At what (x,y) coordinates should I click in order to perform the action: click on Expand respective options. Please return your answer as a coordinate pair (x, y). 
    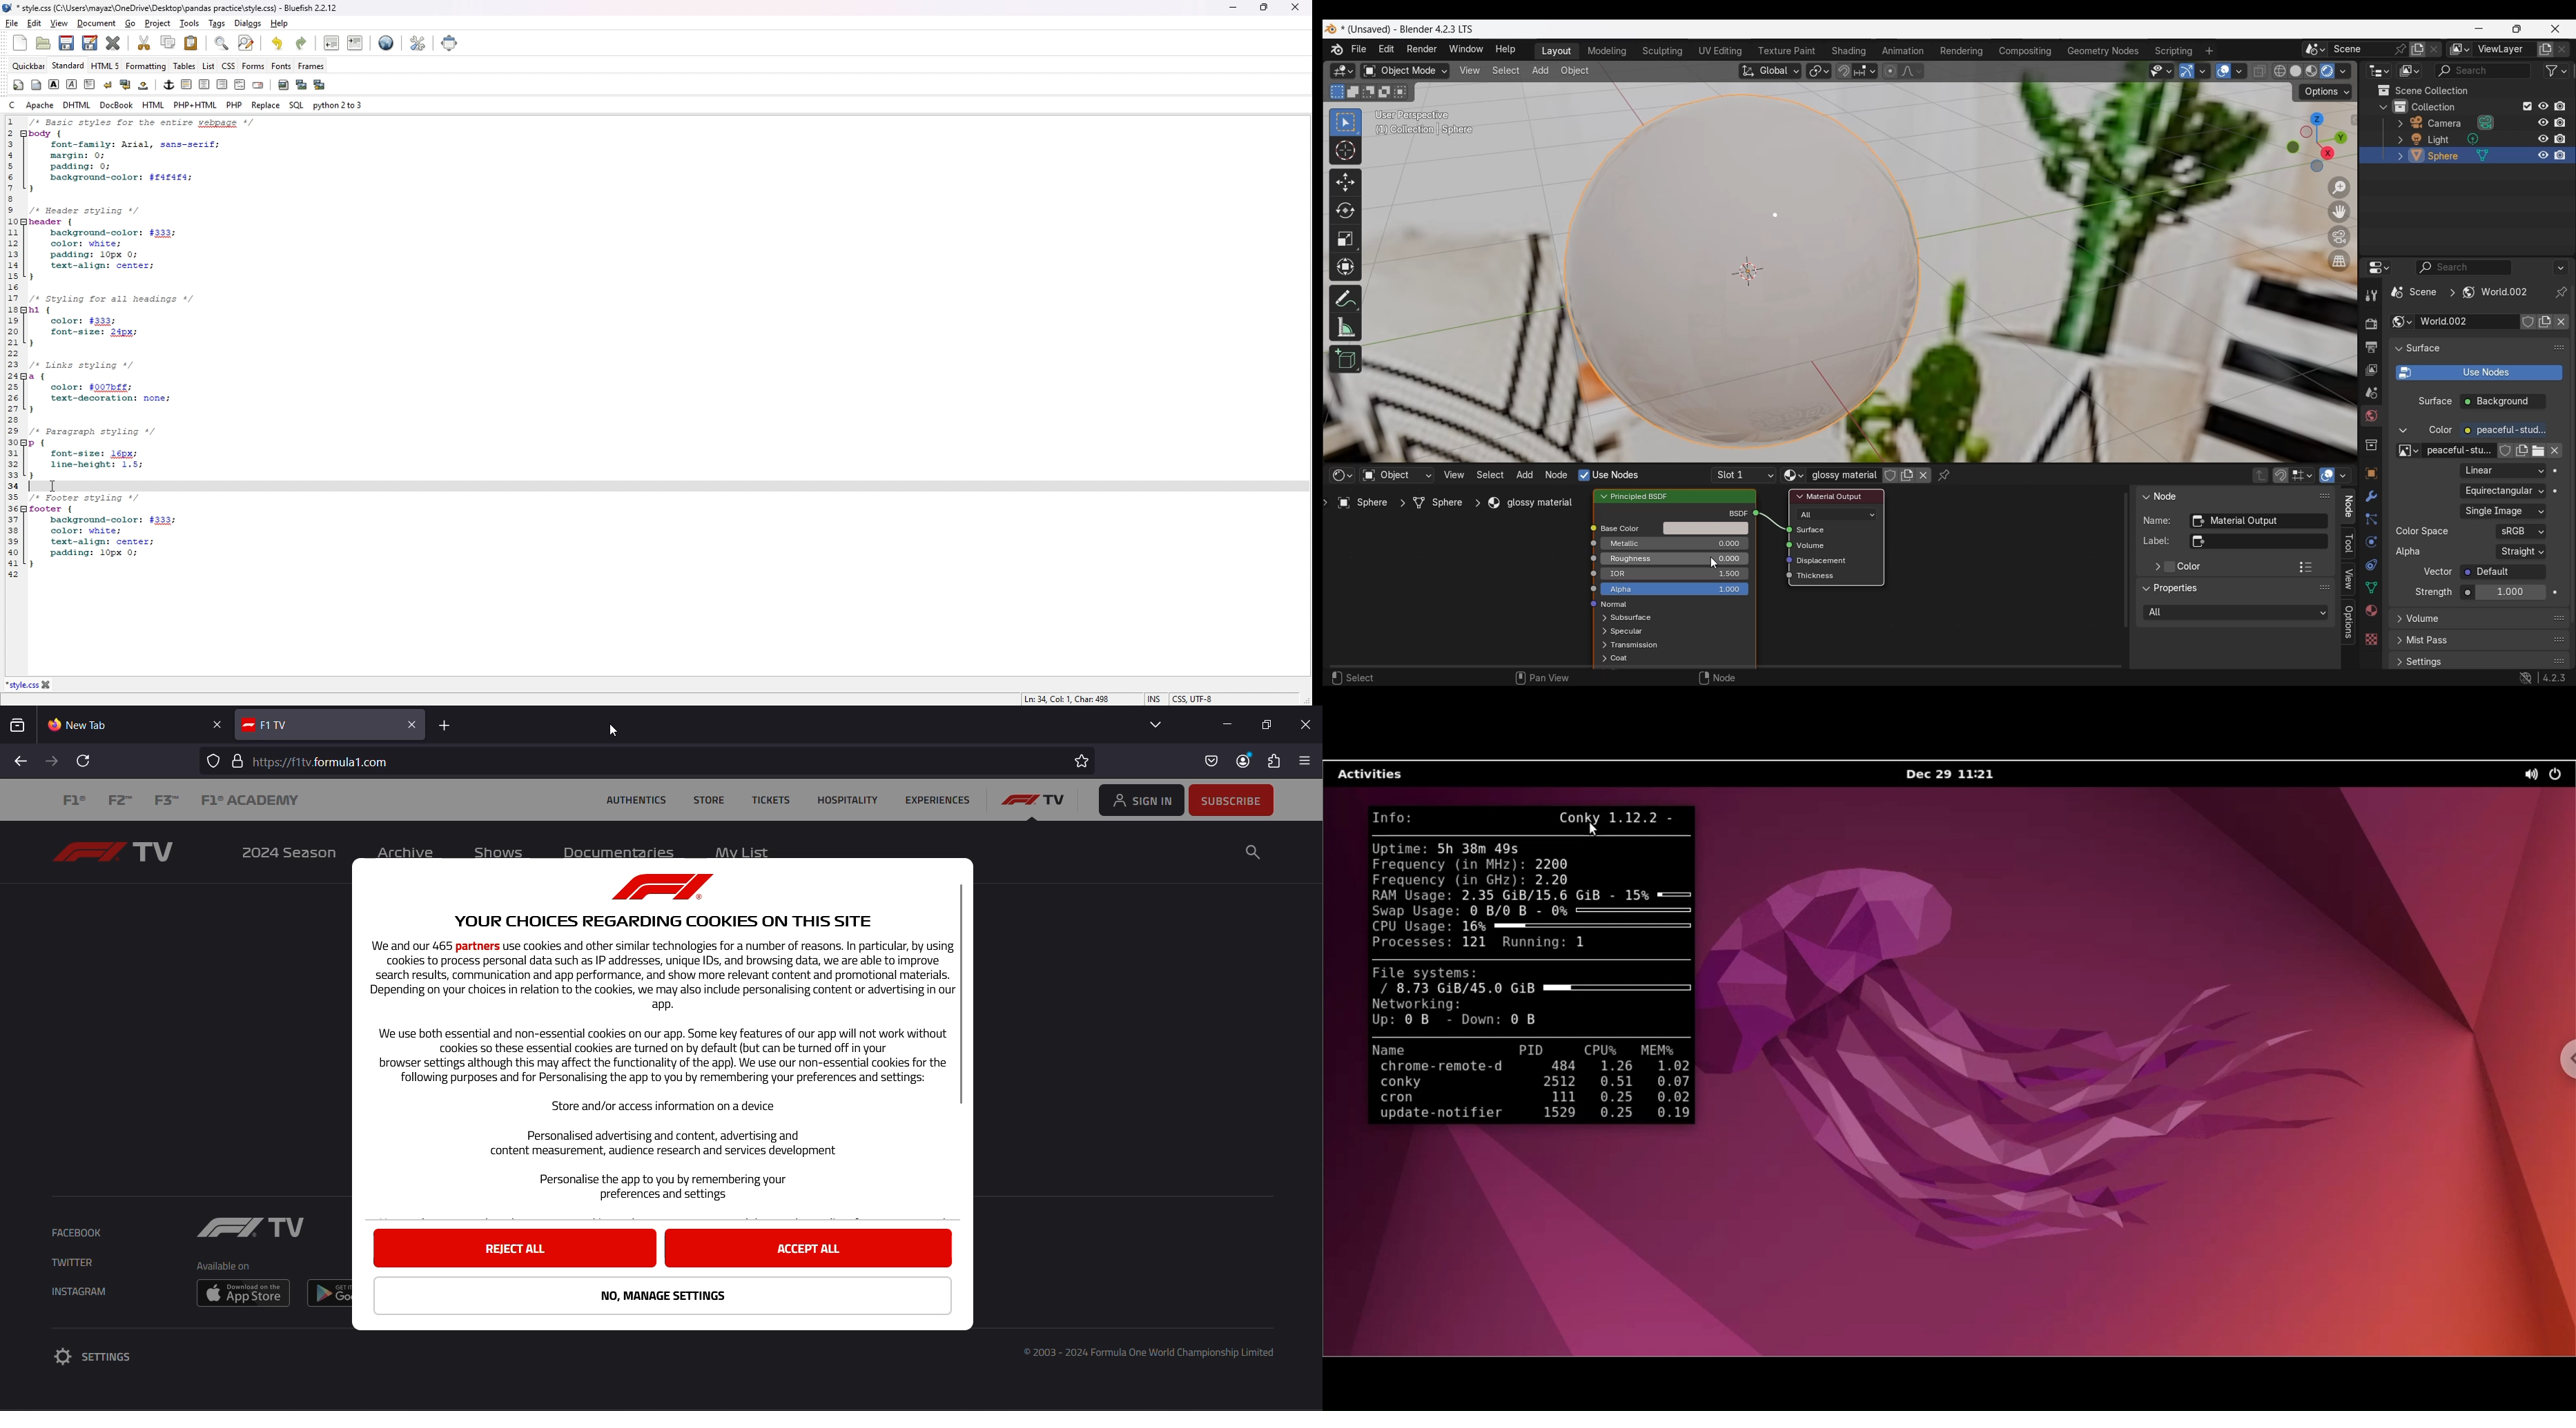
    Looking at the image, I should click on (2396, 623).